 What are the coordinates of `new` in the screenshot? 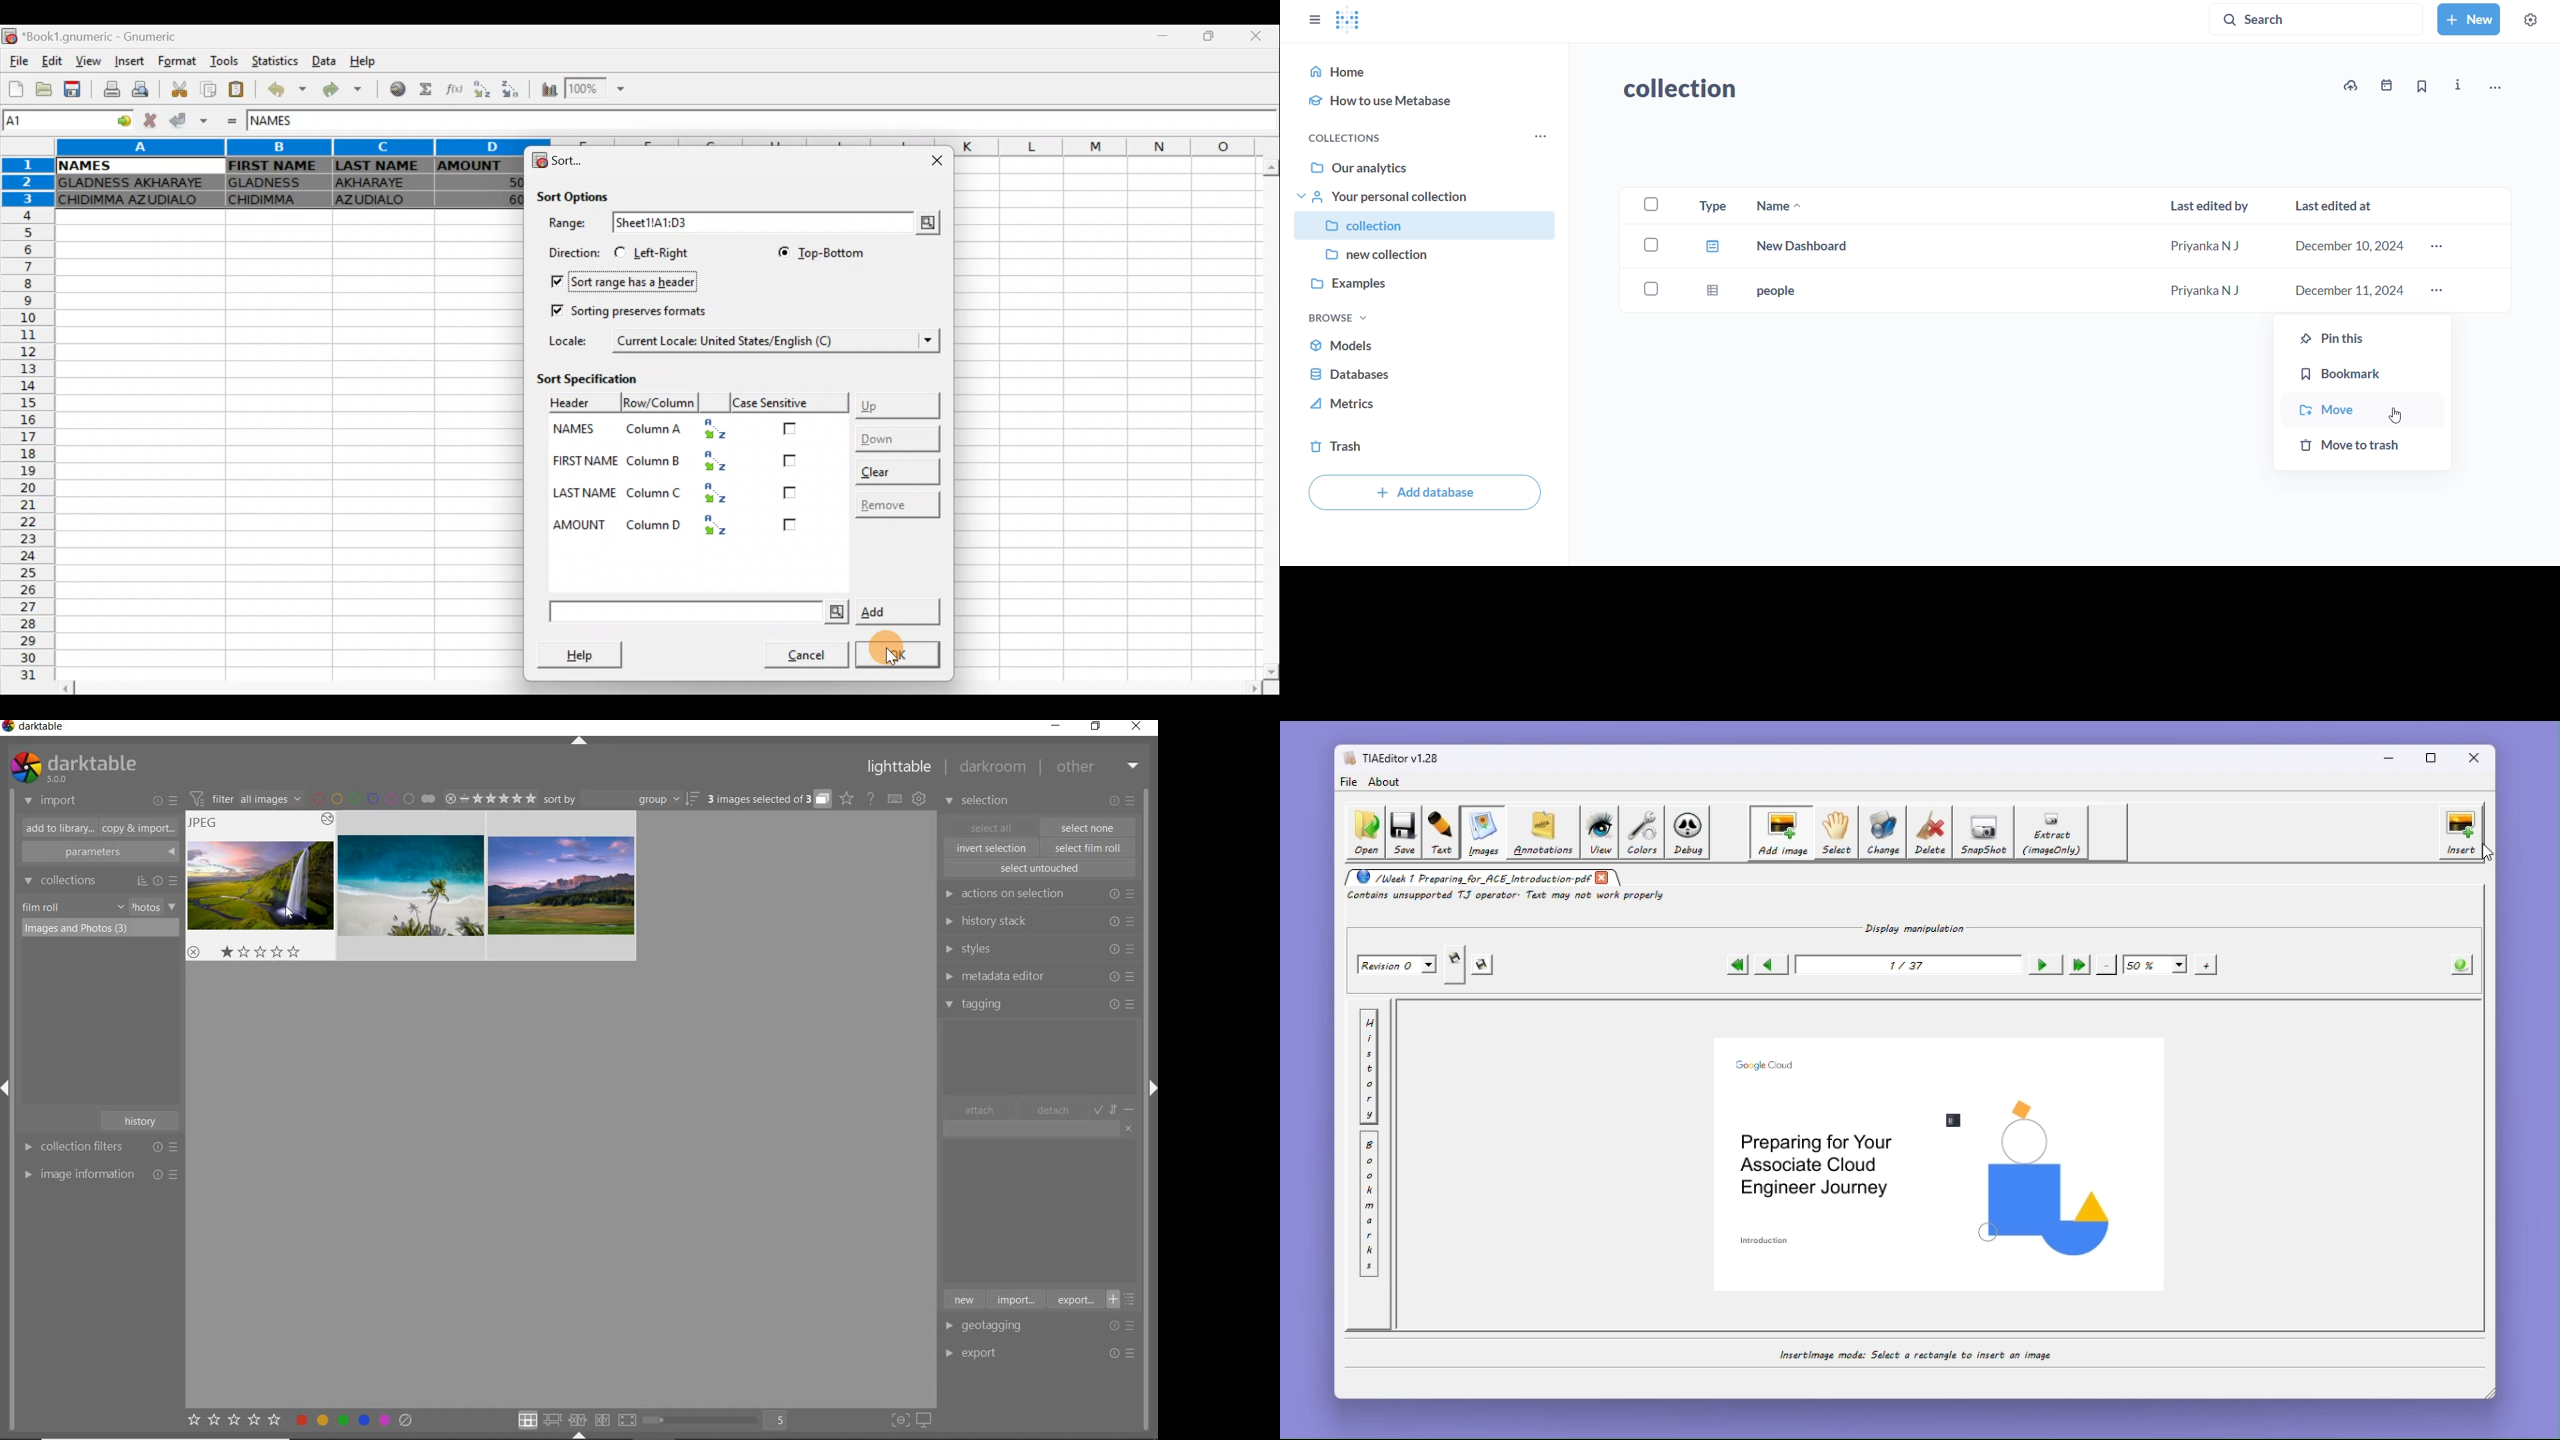 It's located at (2468, 19).